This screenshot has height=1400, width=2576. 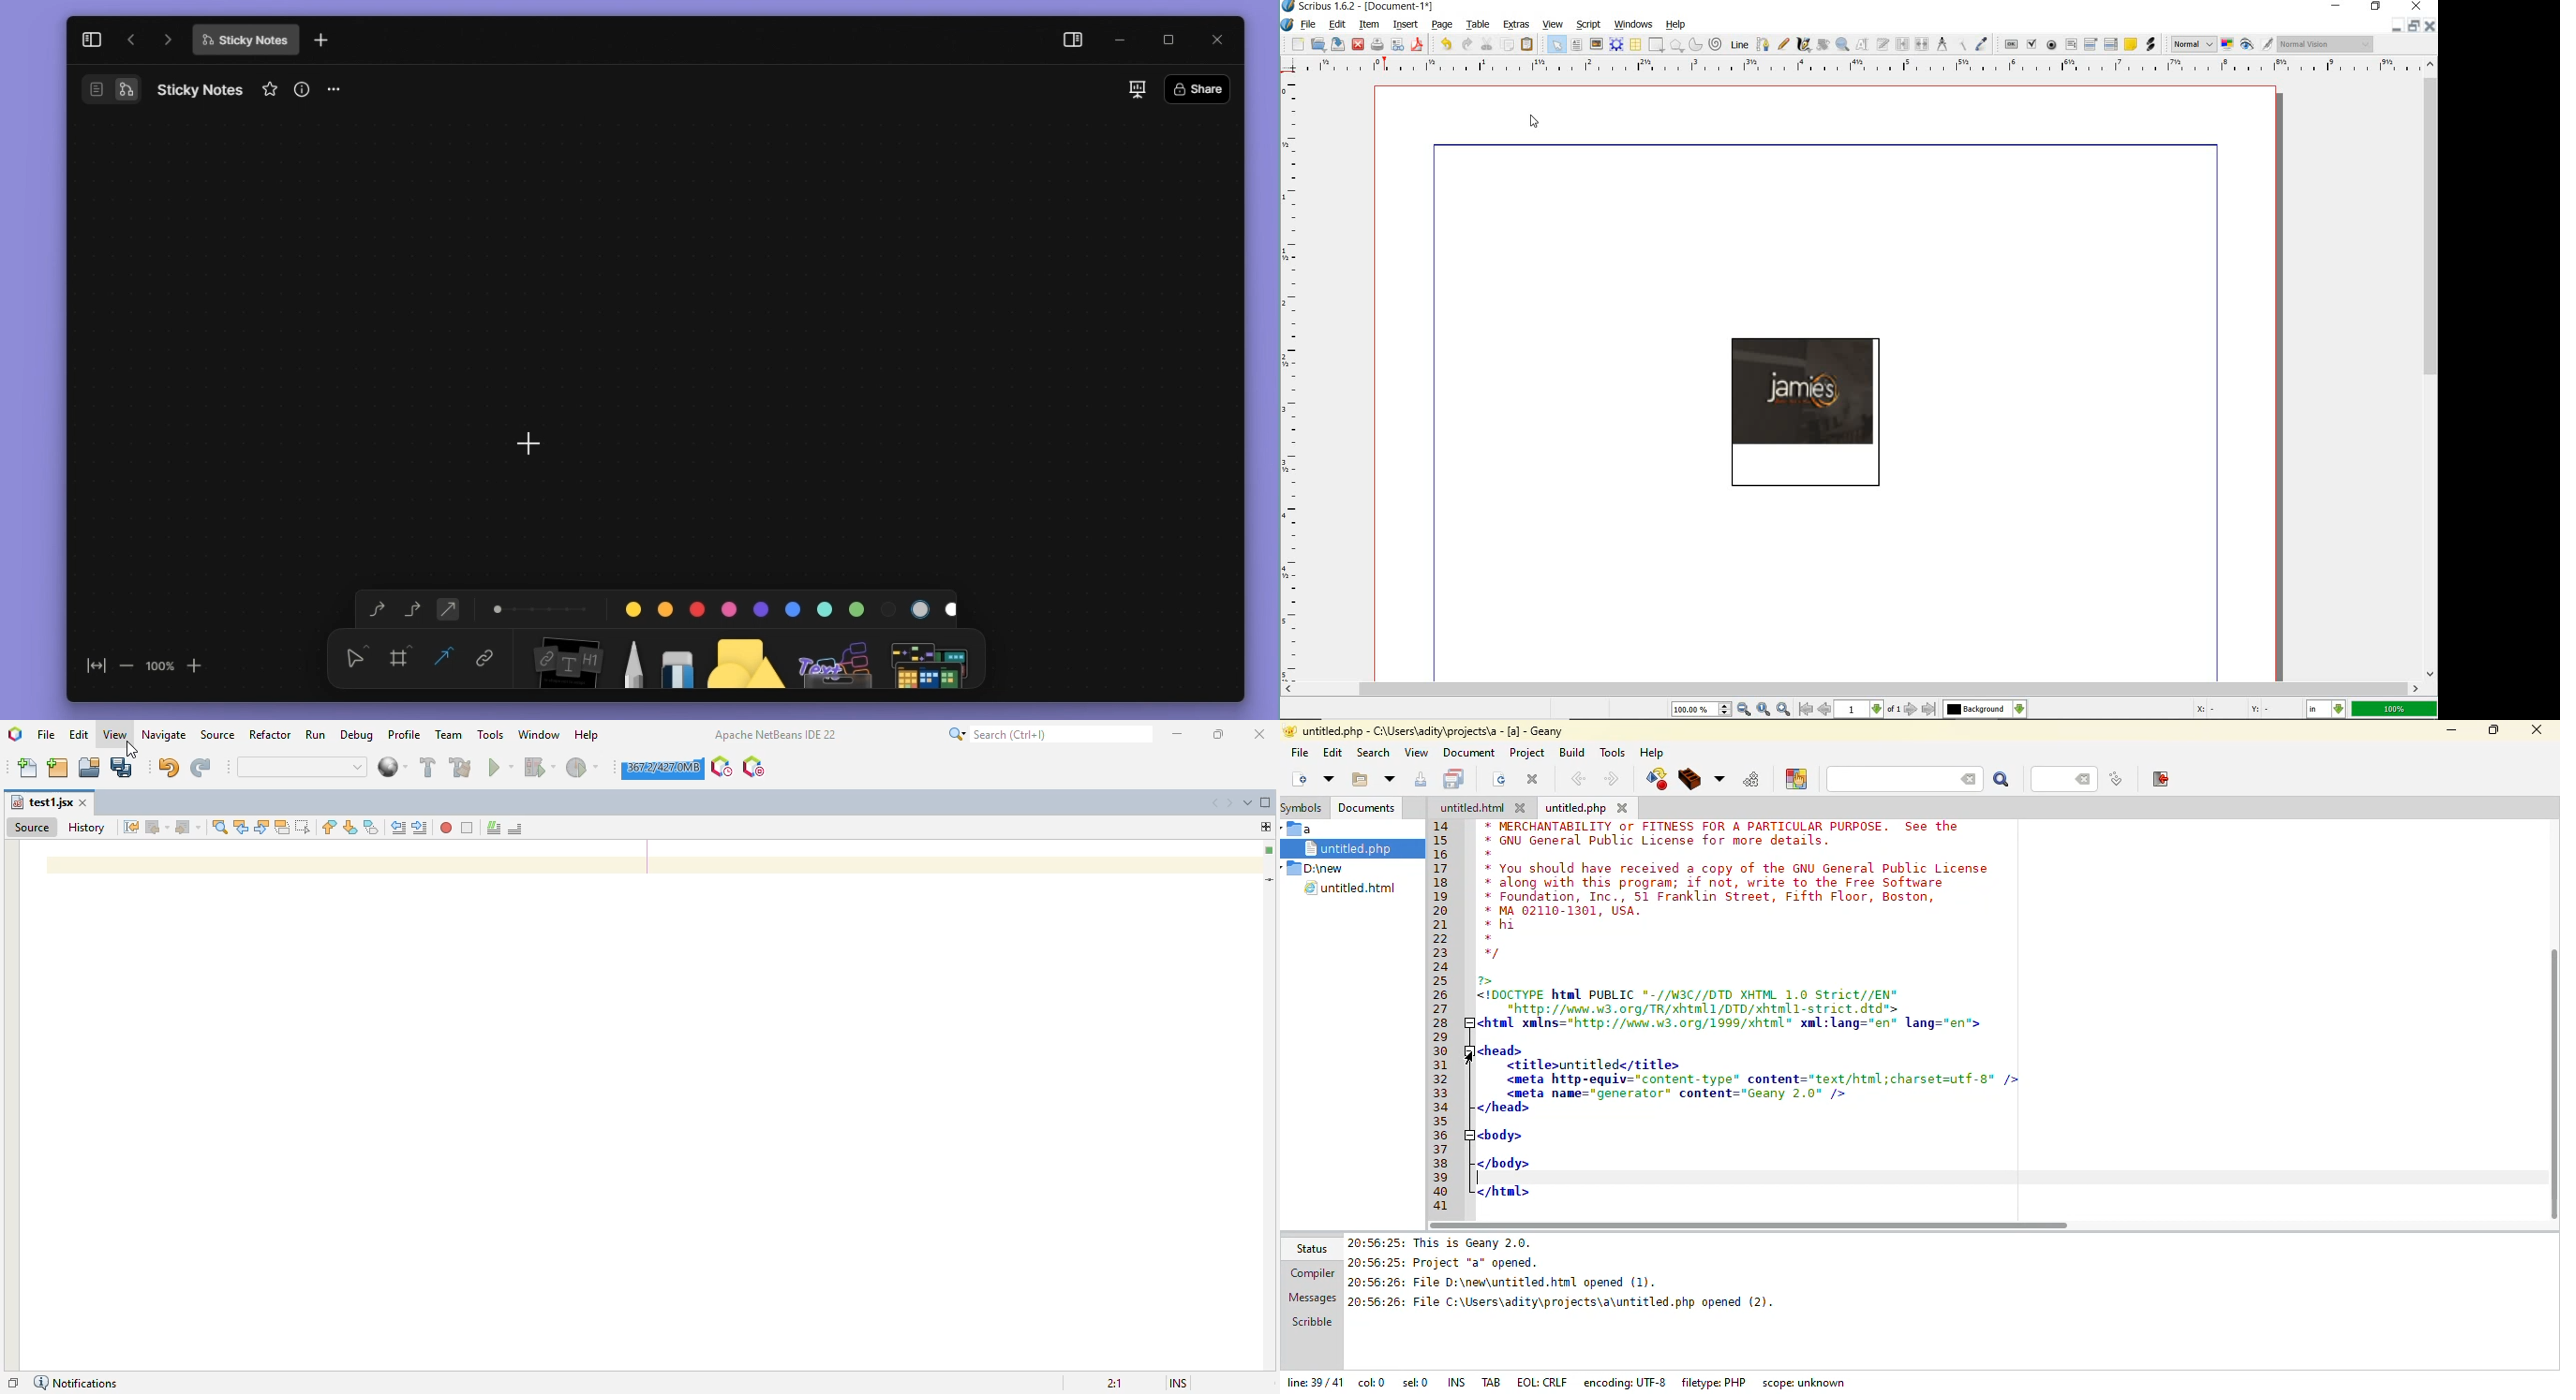 What do you see at coordinates (1904, 43) in the screenshot?
I see `link text frames` at bounding box center [1904, 43].